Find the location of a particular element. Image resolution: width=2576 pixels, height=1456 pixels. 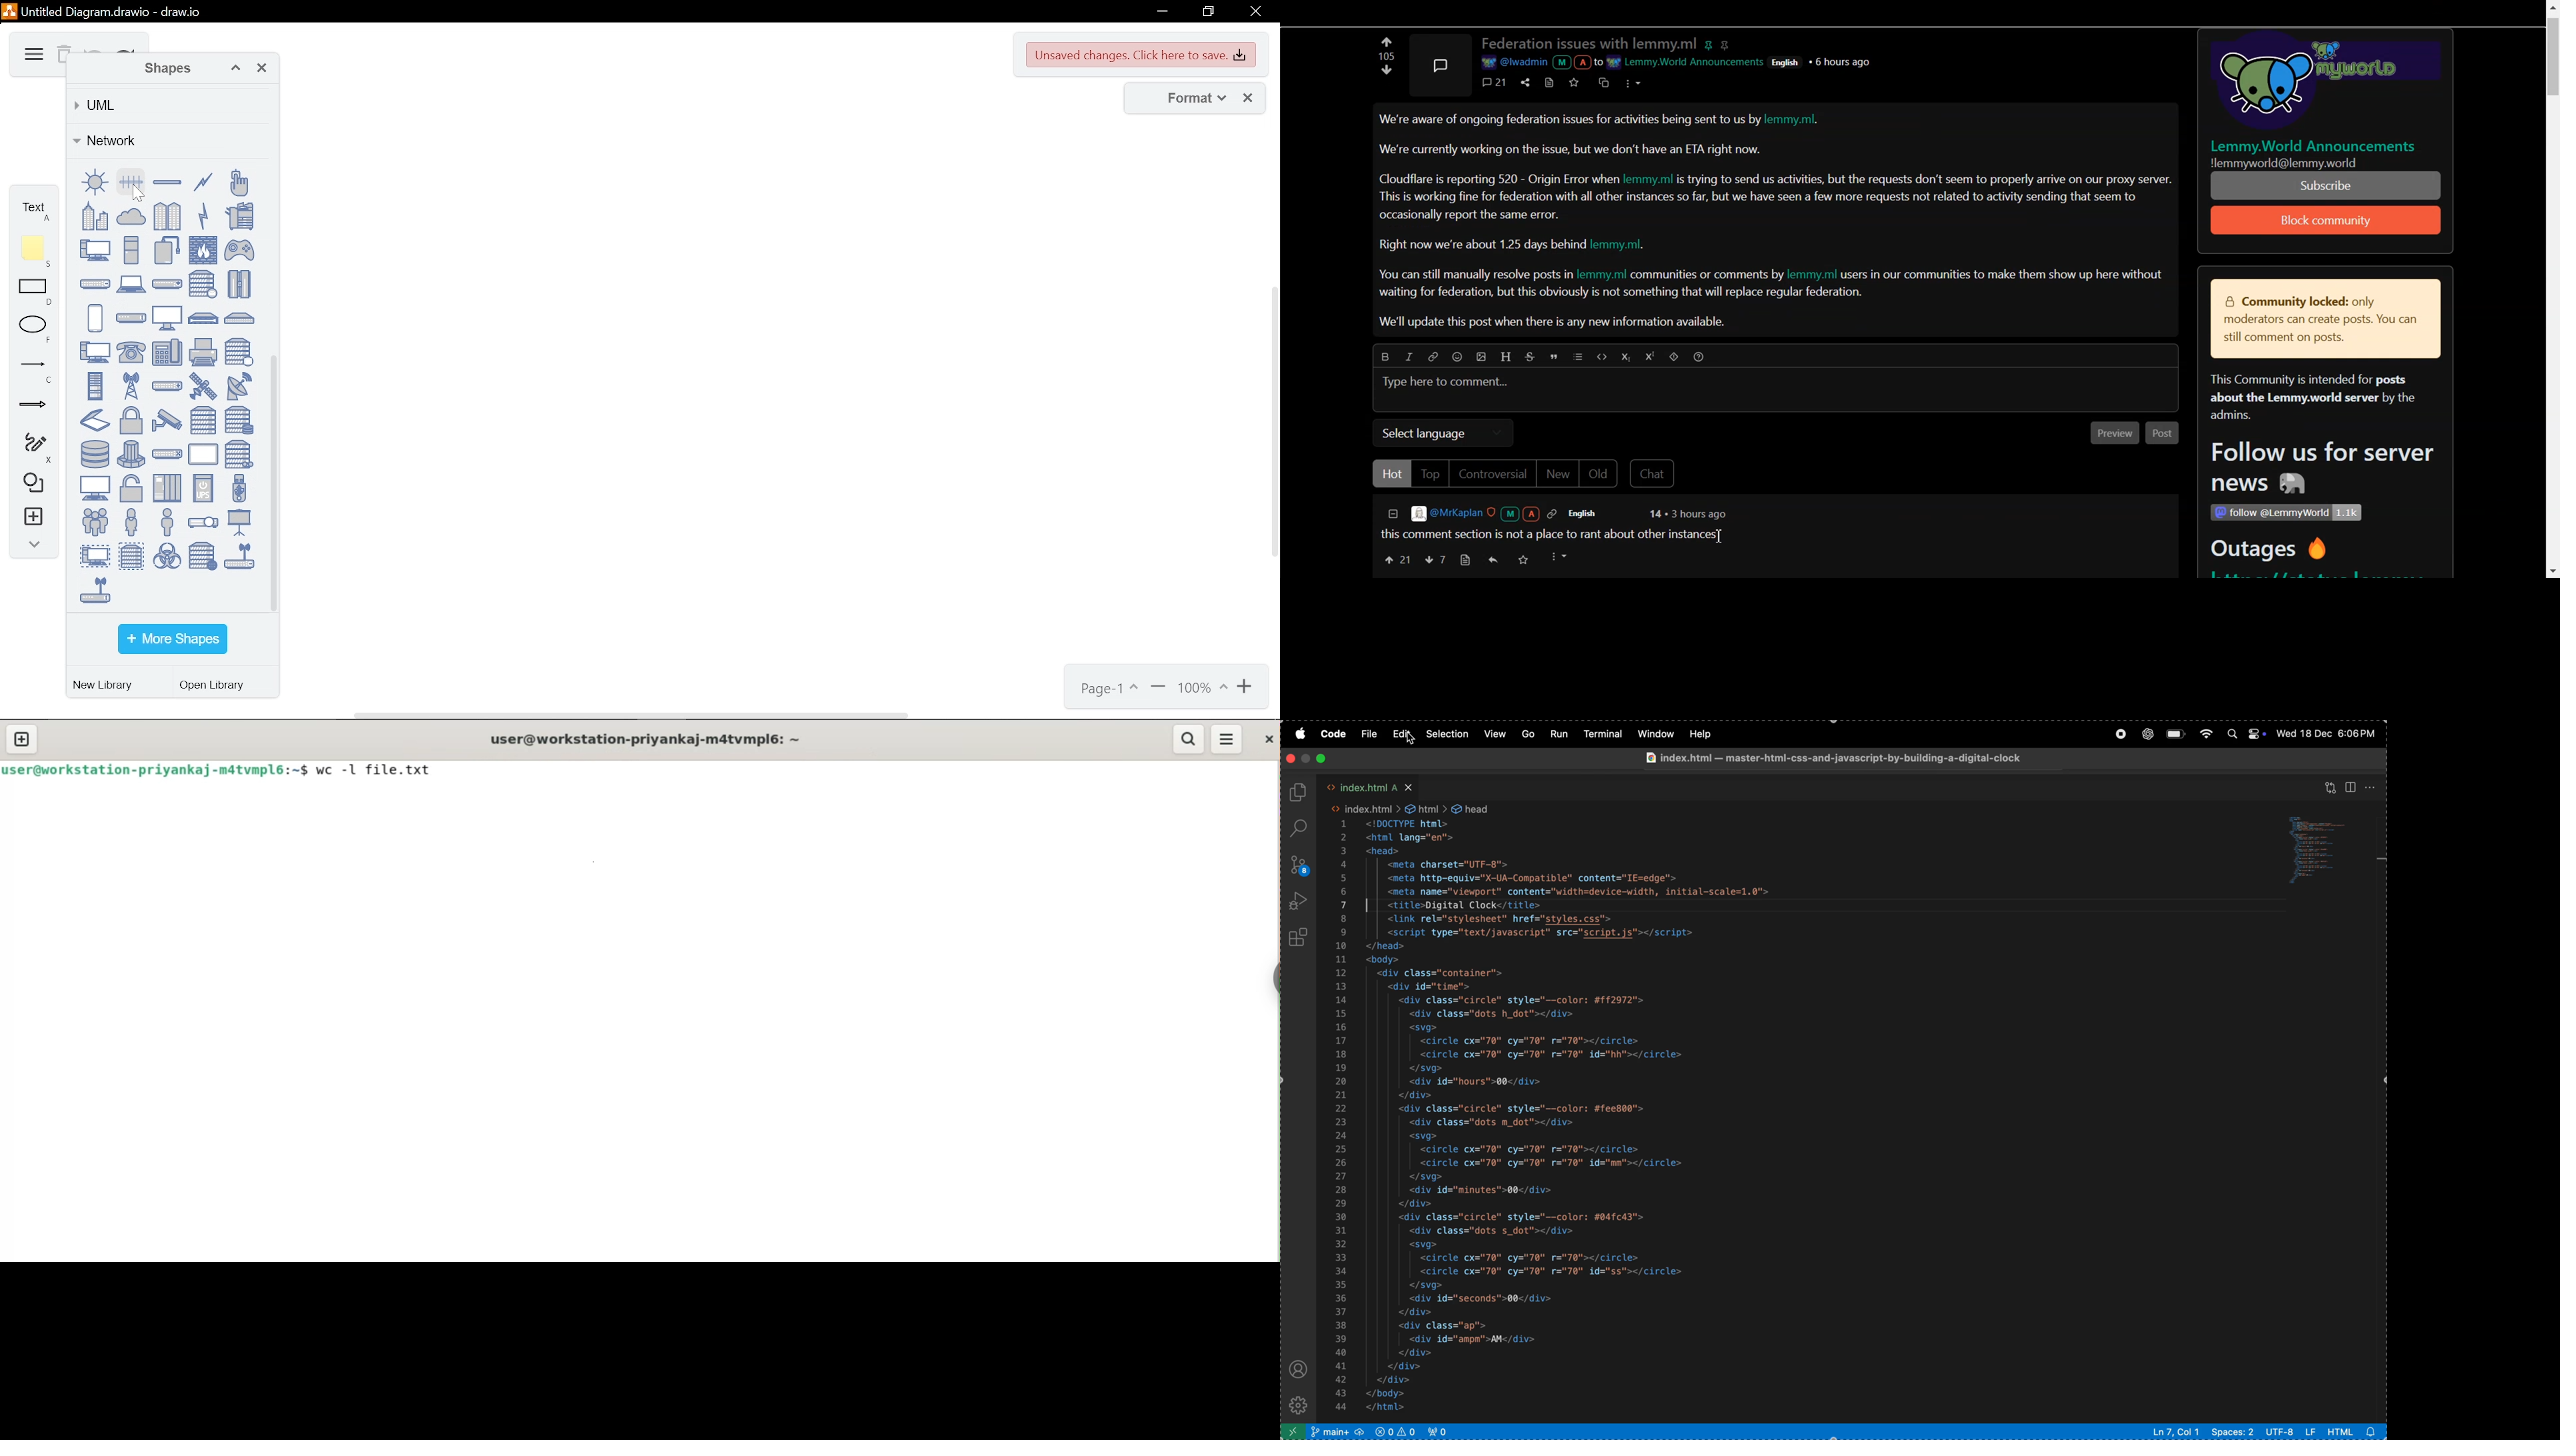

This Community is intended for posts
about the Lemmy.world server by the
admins. is located at coordinates (2307, 399).